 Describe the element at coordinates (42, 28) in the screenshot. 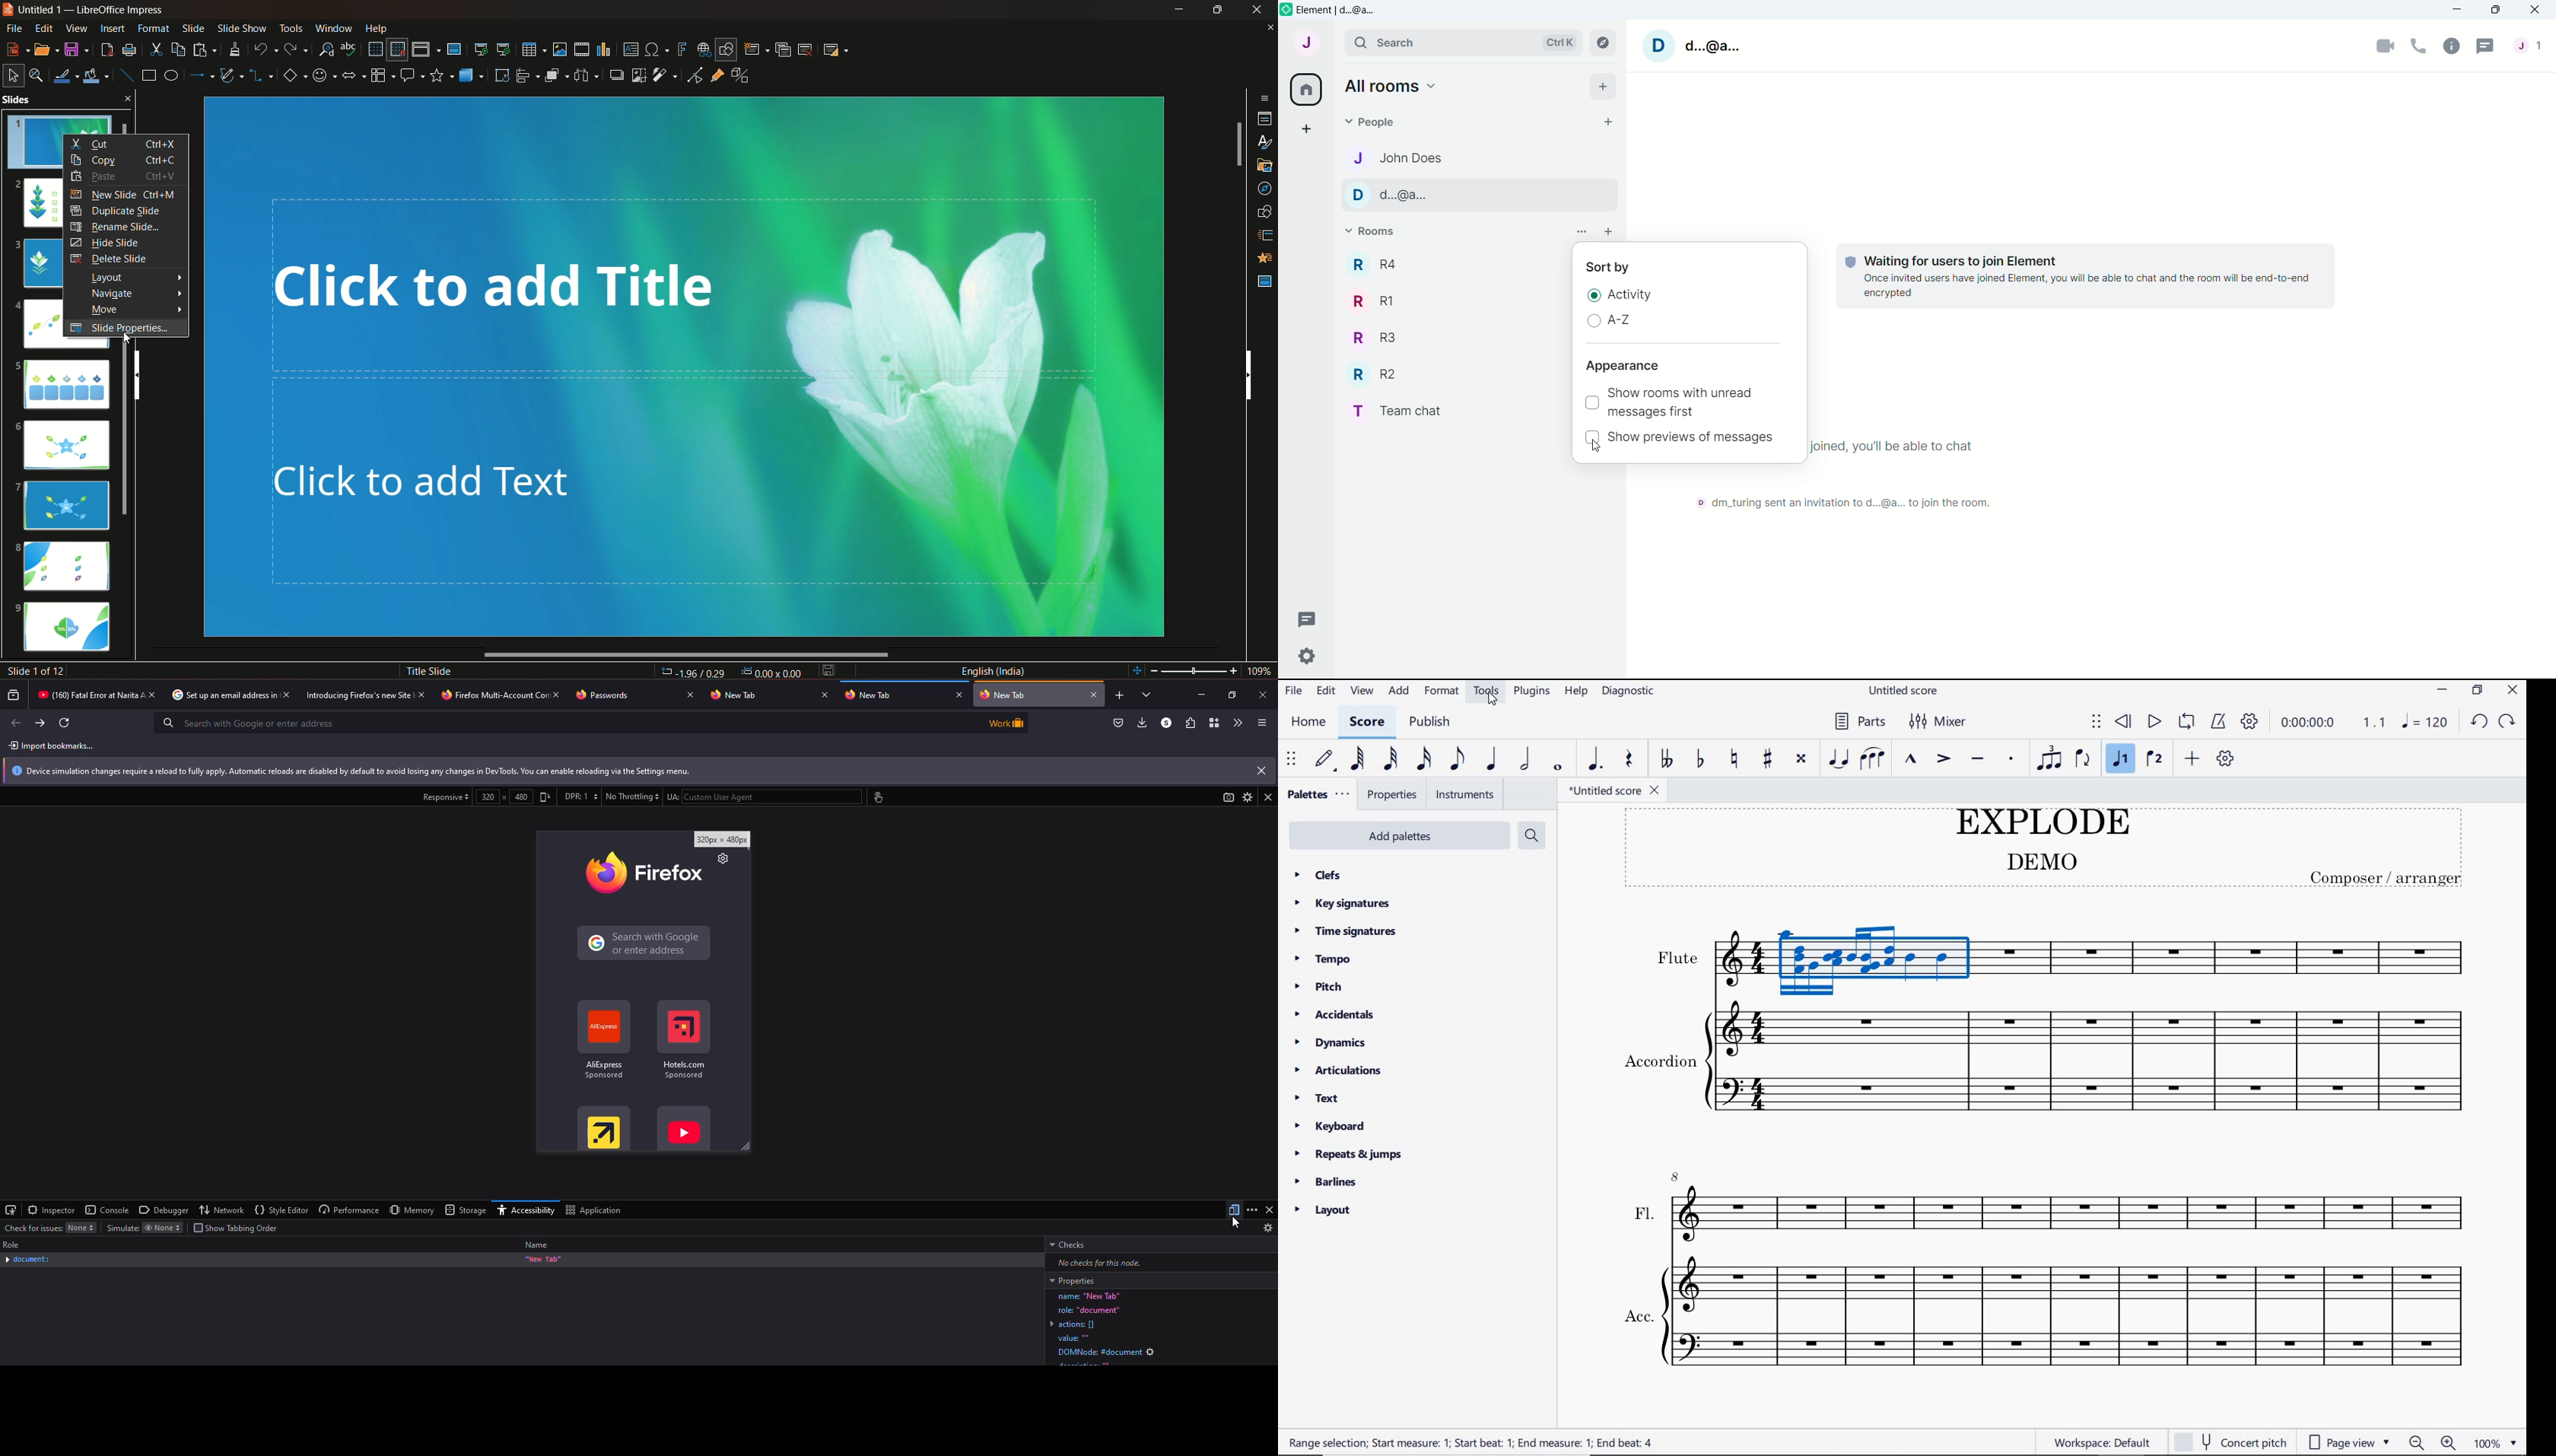

I see `edit` at that location.